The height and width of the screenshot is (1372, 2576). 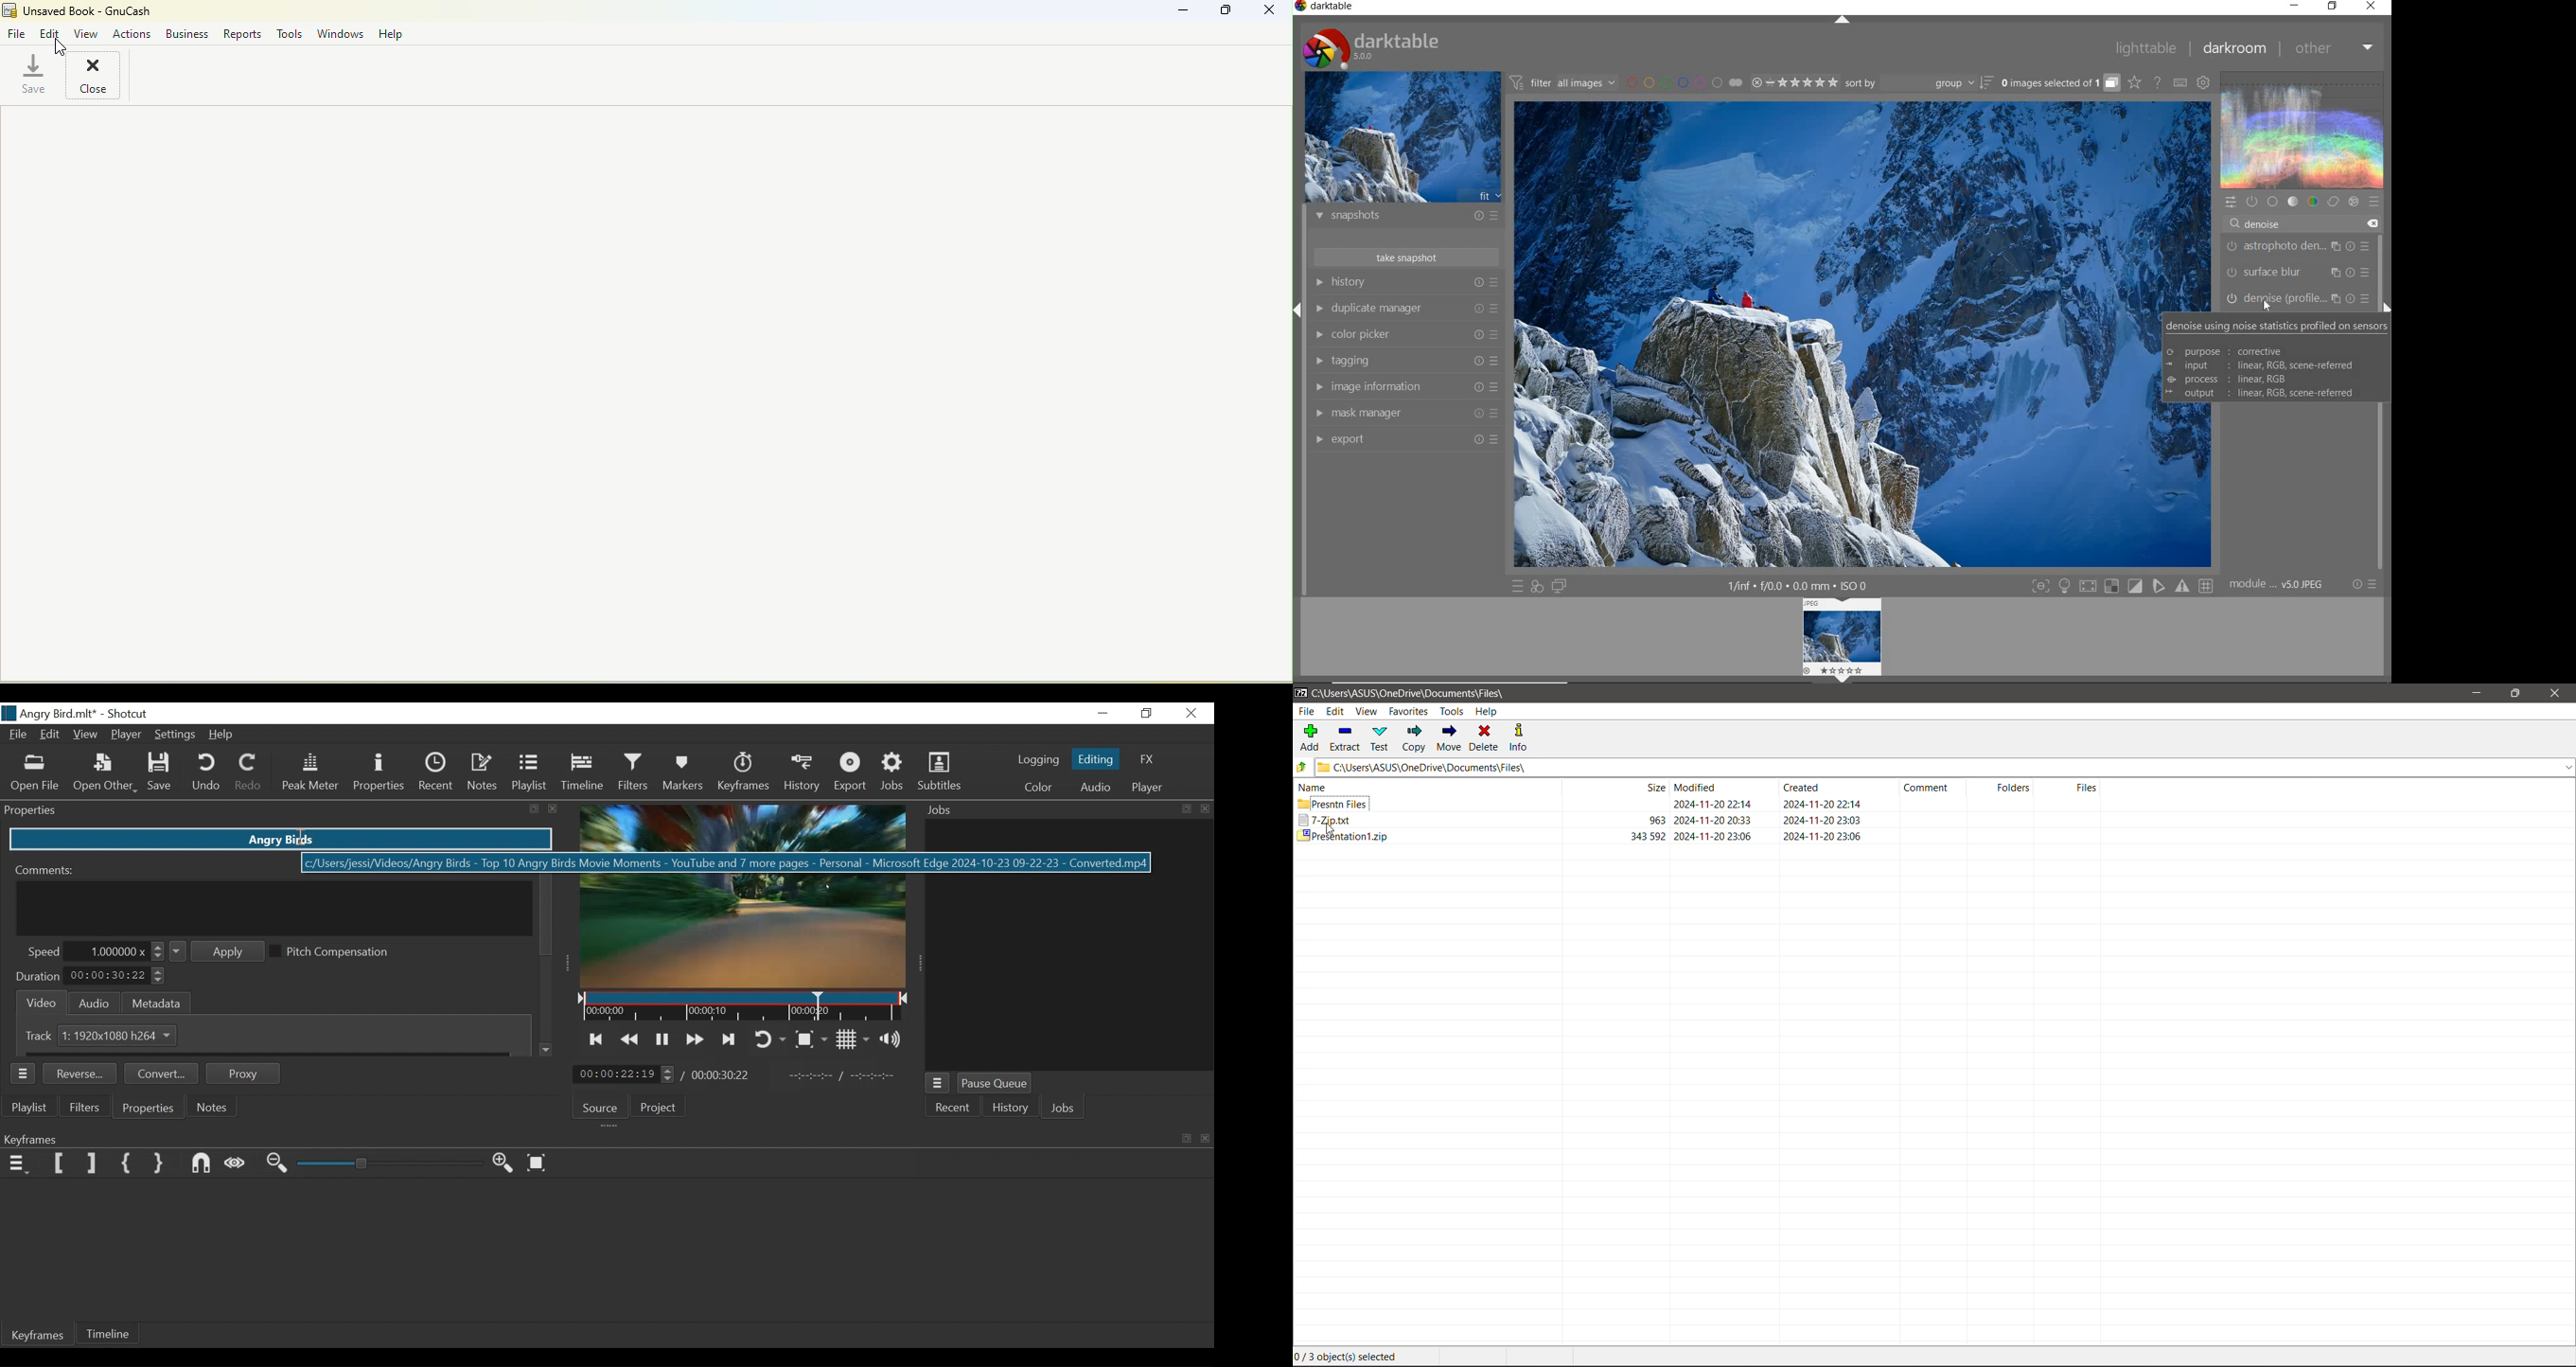 I want to click on Copy, so click(x=1414, y=738).